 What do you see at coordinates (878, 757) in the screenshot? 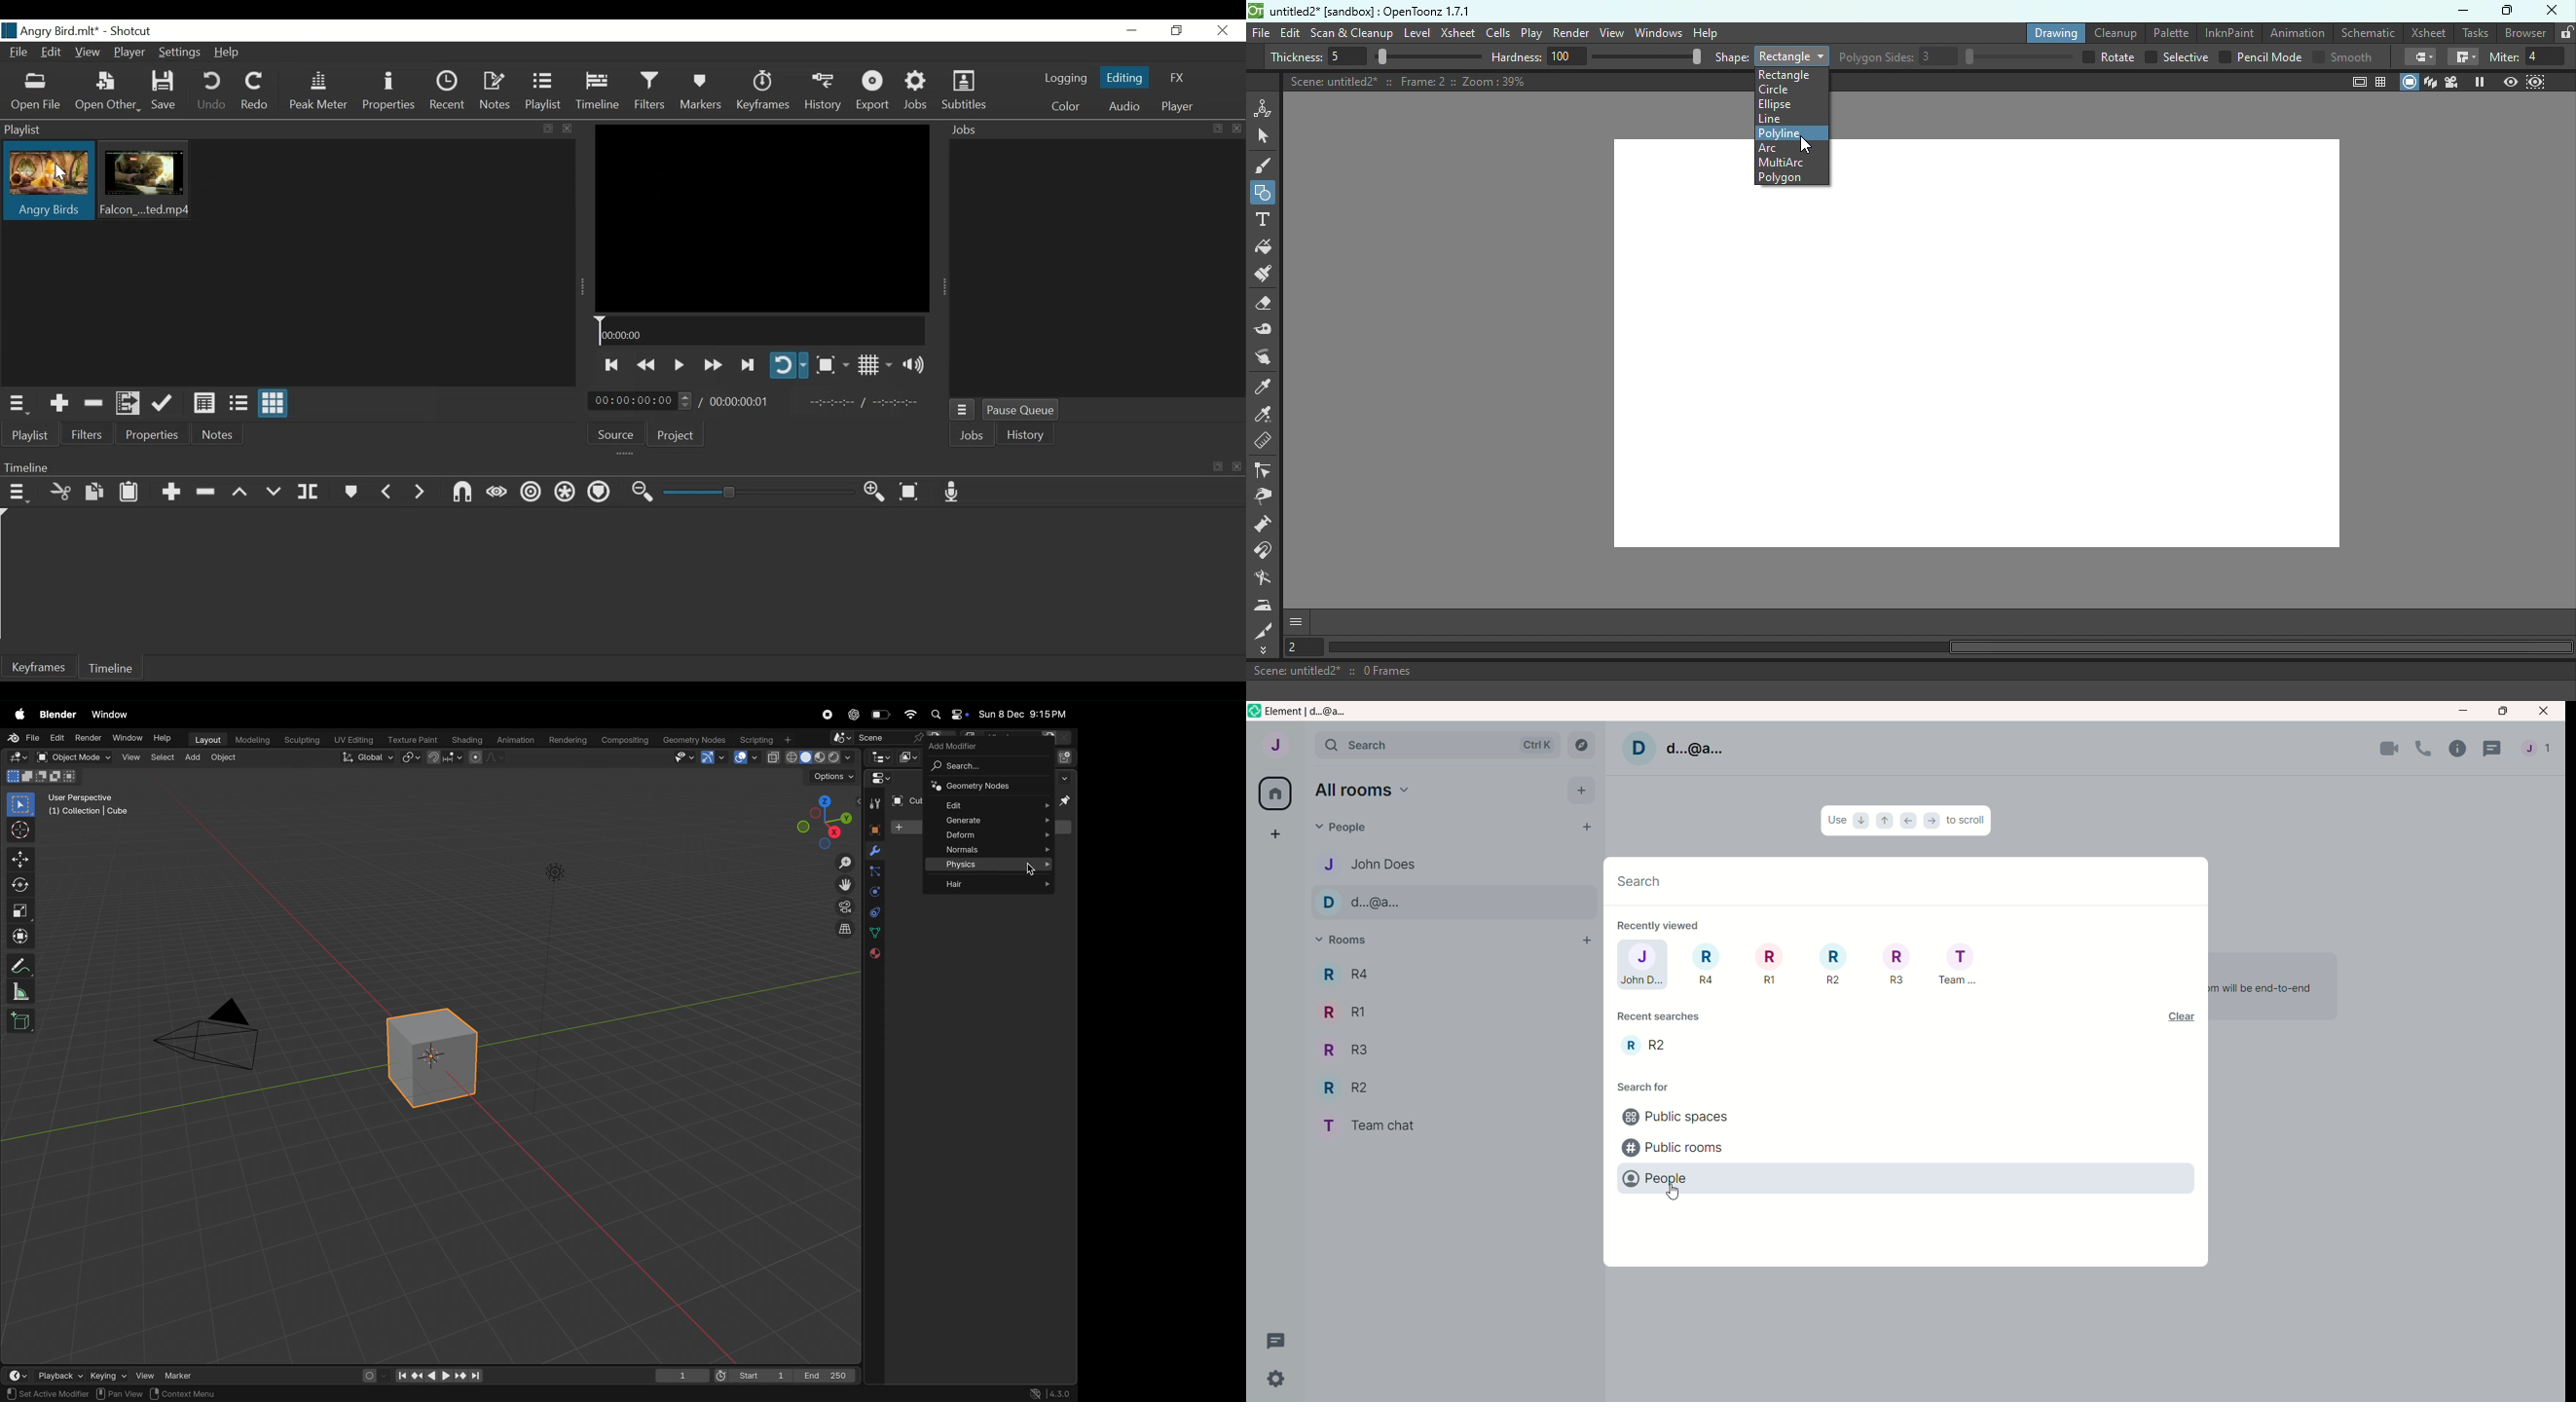
I see `editor type` at bounding box center [878, 757].